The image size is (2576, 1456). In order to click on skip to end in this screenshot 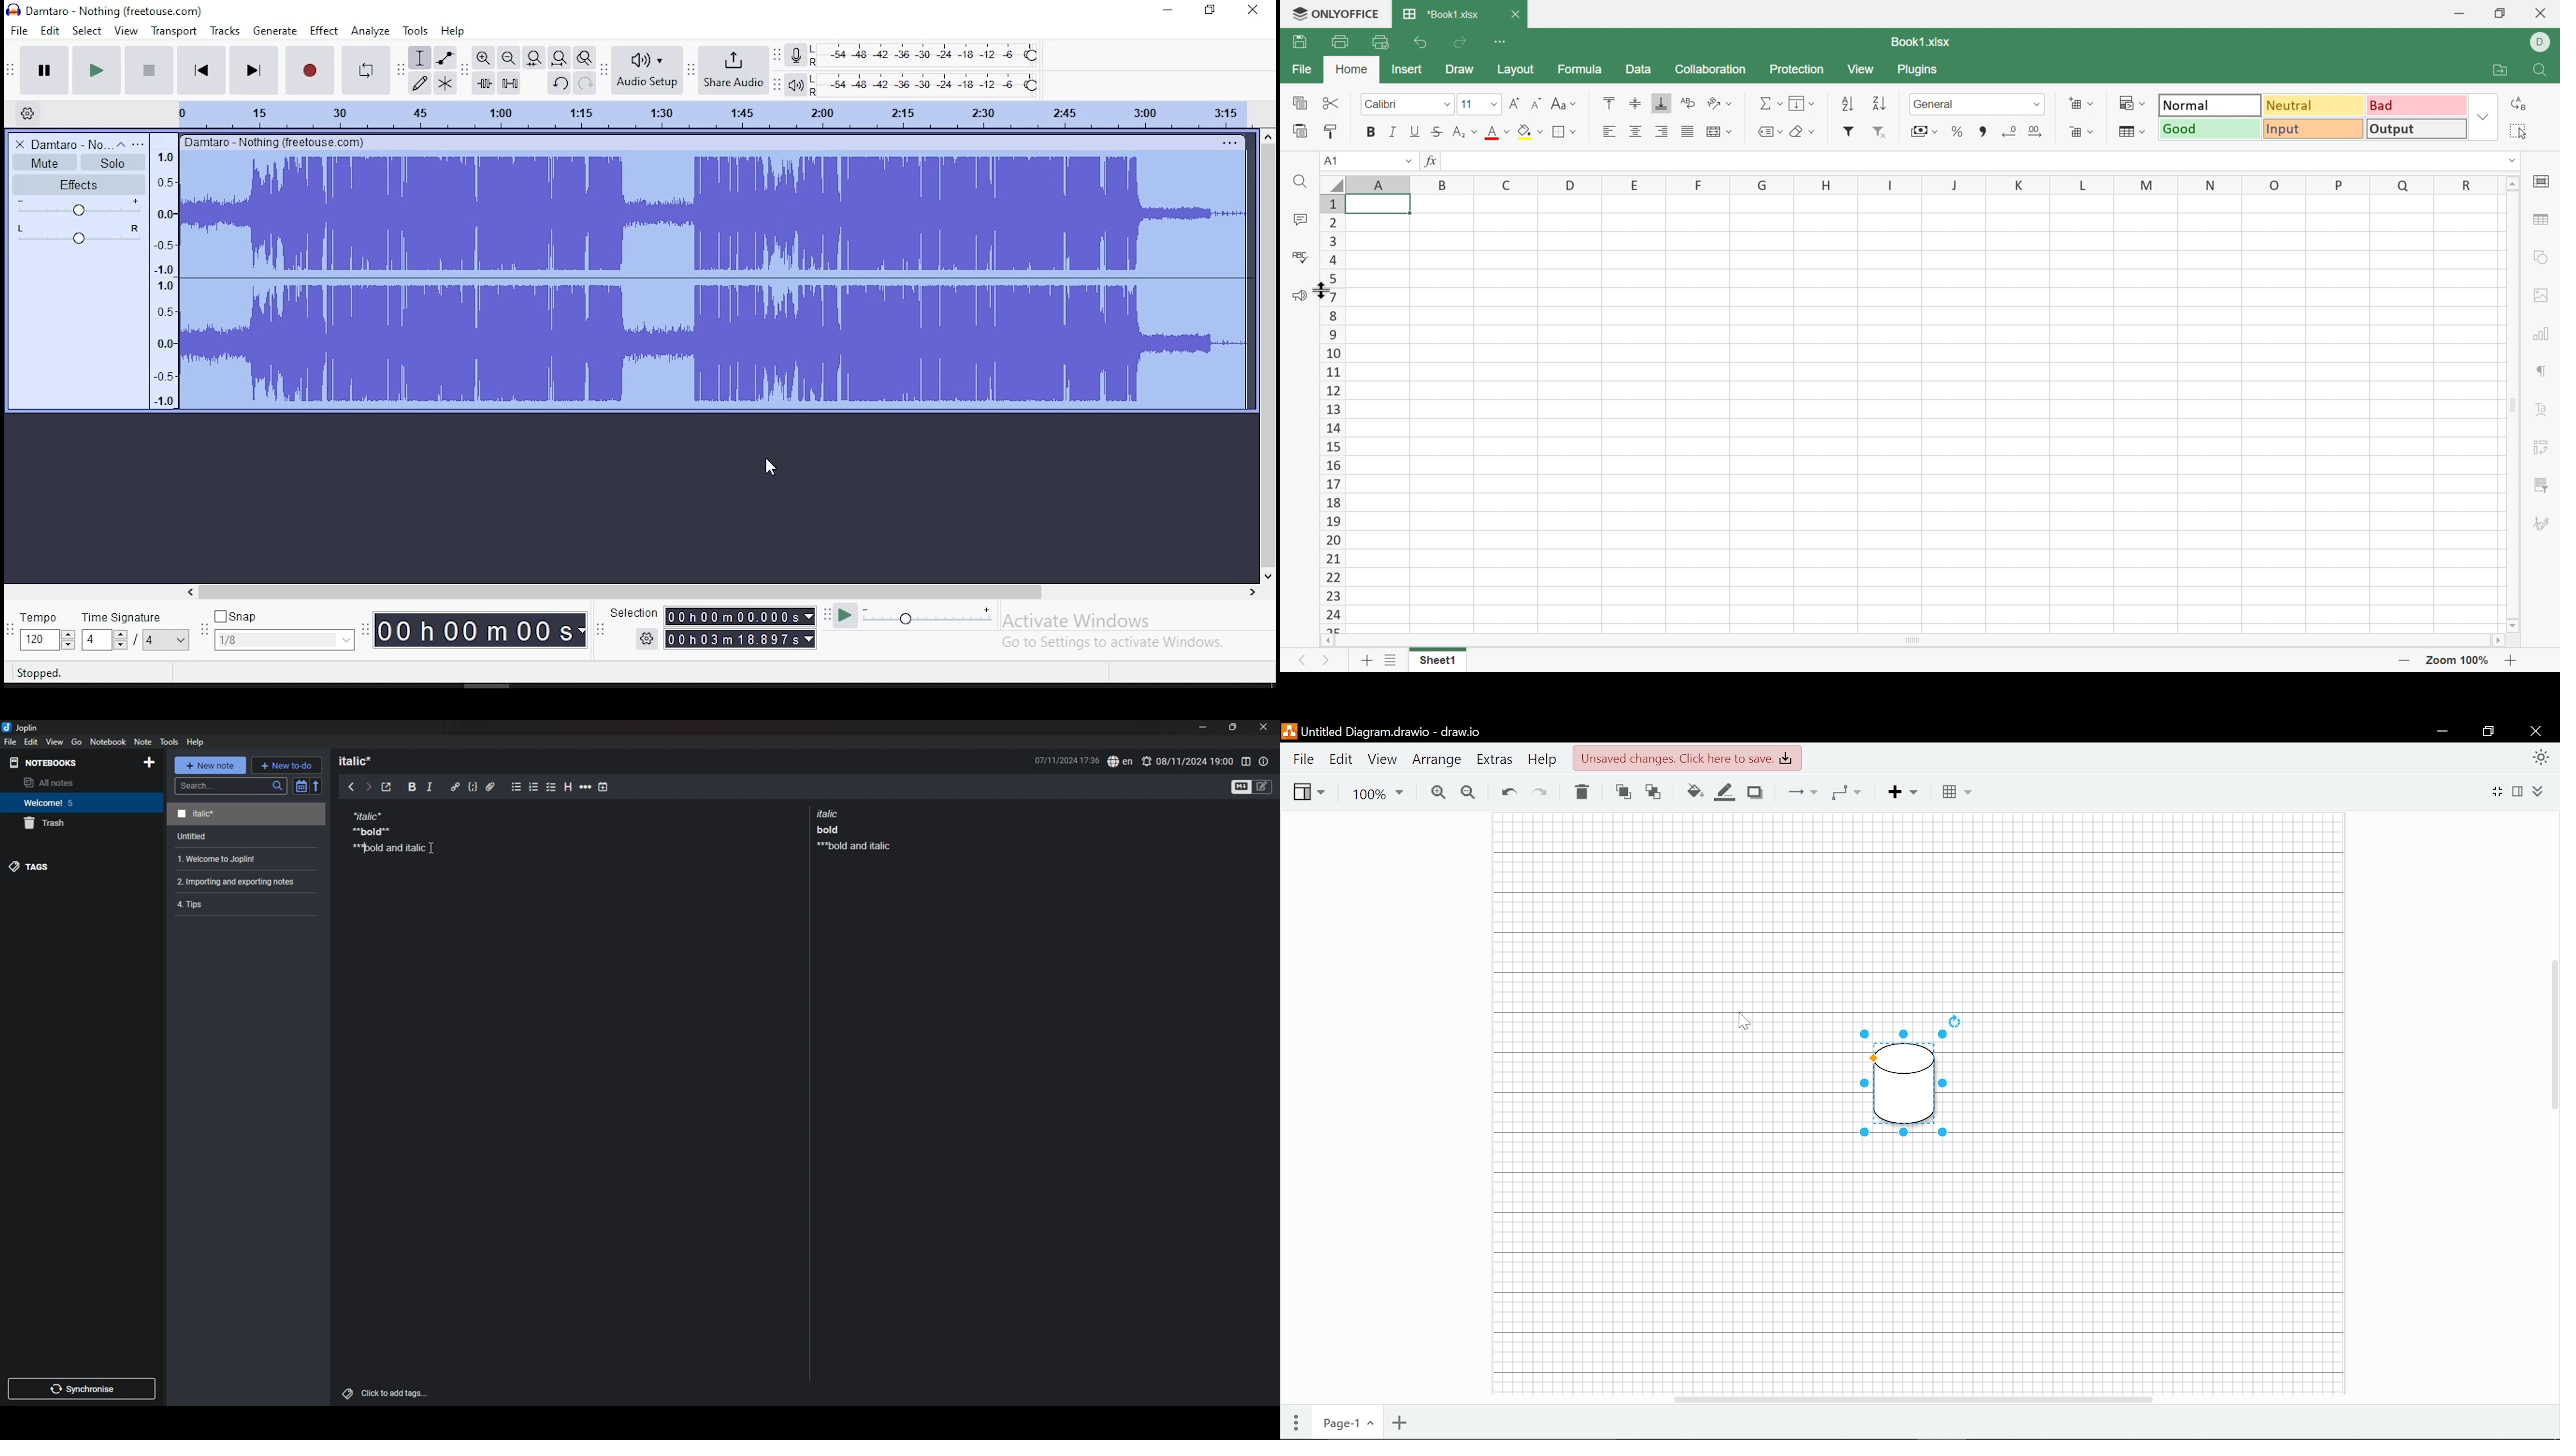, I will do `click(253, 71)`.